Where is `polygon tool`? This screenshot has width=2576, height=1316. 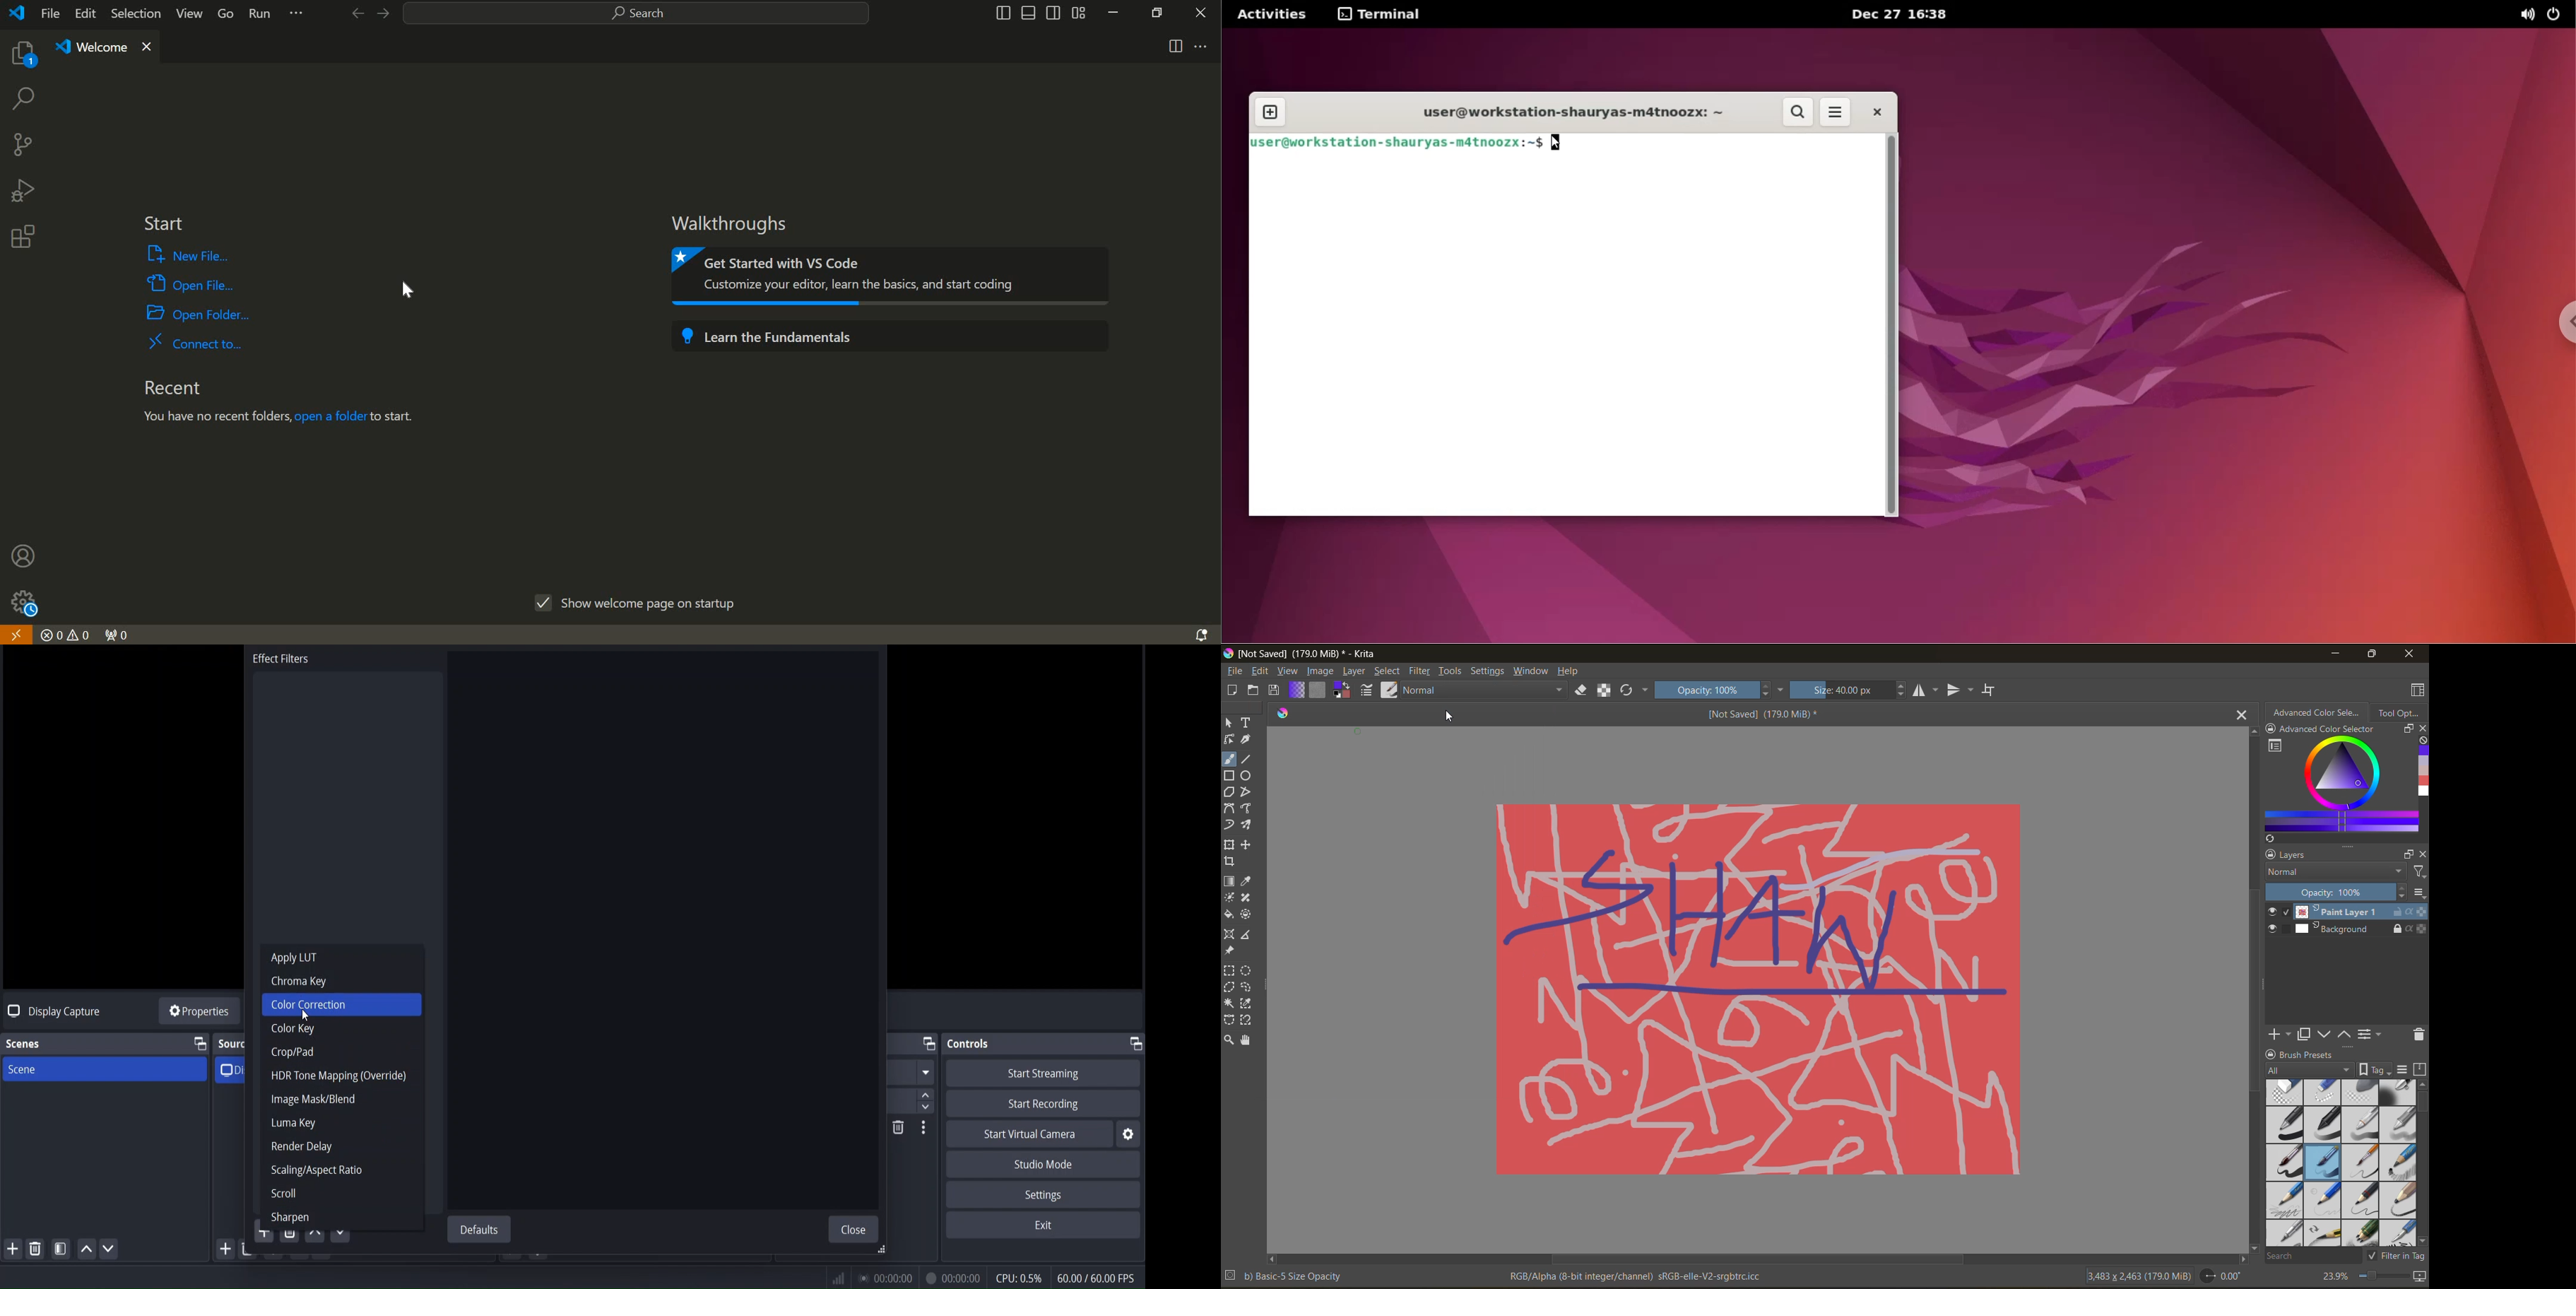 polygon tool is located at coordinates (1229, 792).